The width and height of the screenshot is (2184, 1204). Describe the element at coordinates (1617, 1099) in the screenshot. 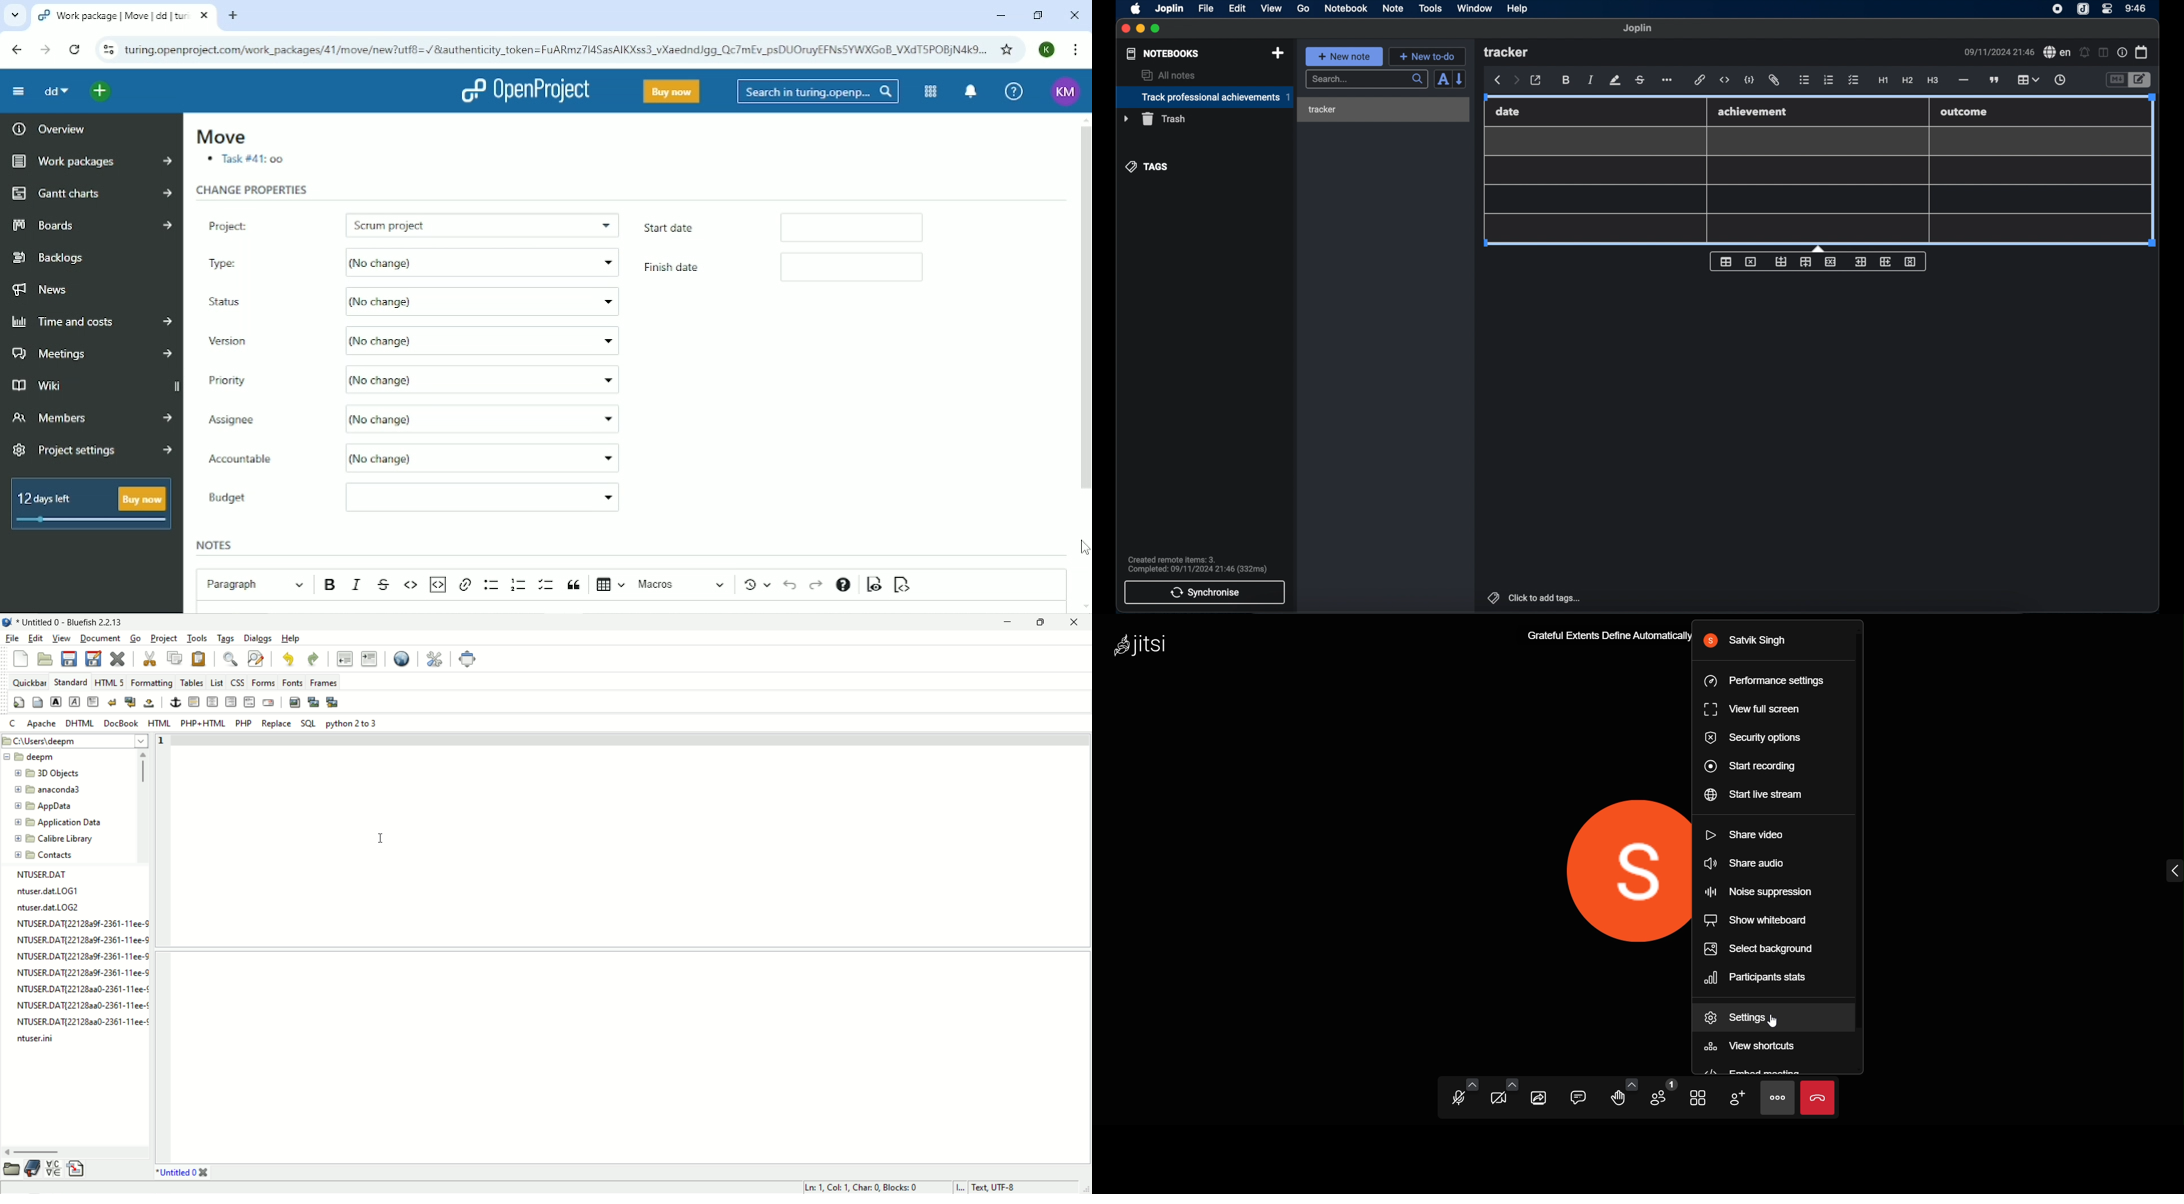

I see `raise hand` at that location.